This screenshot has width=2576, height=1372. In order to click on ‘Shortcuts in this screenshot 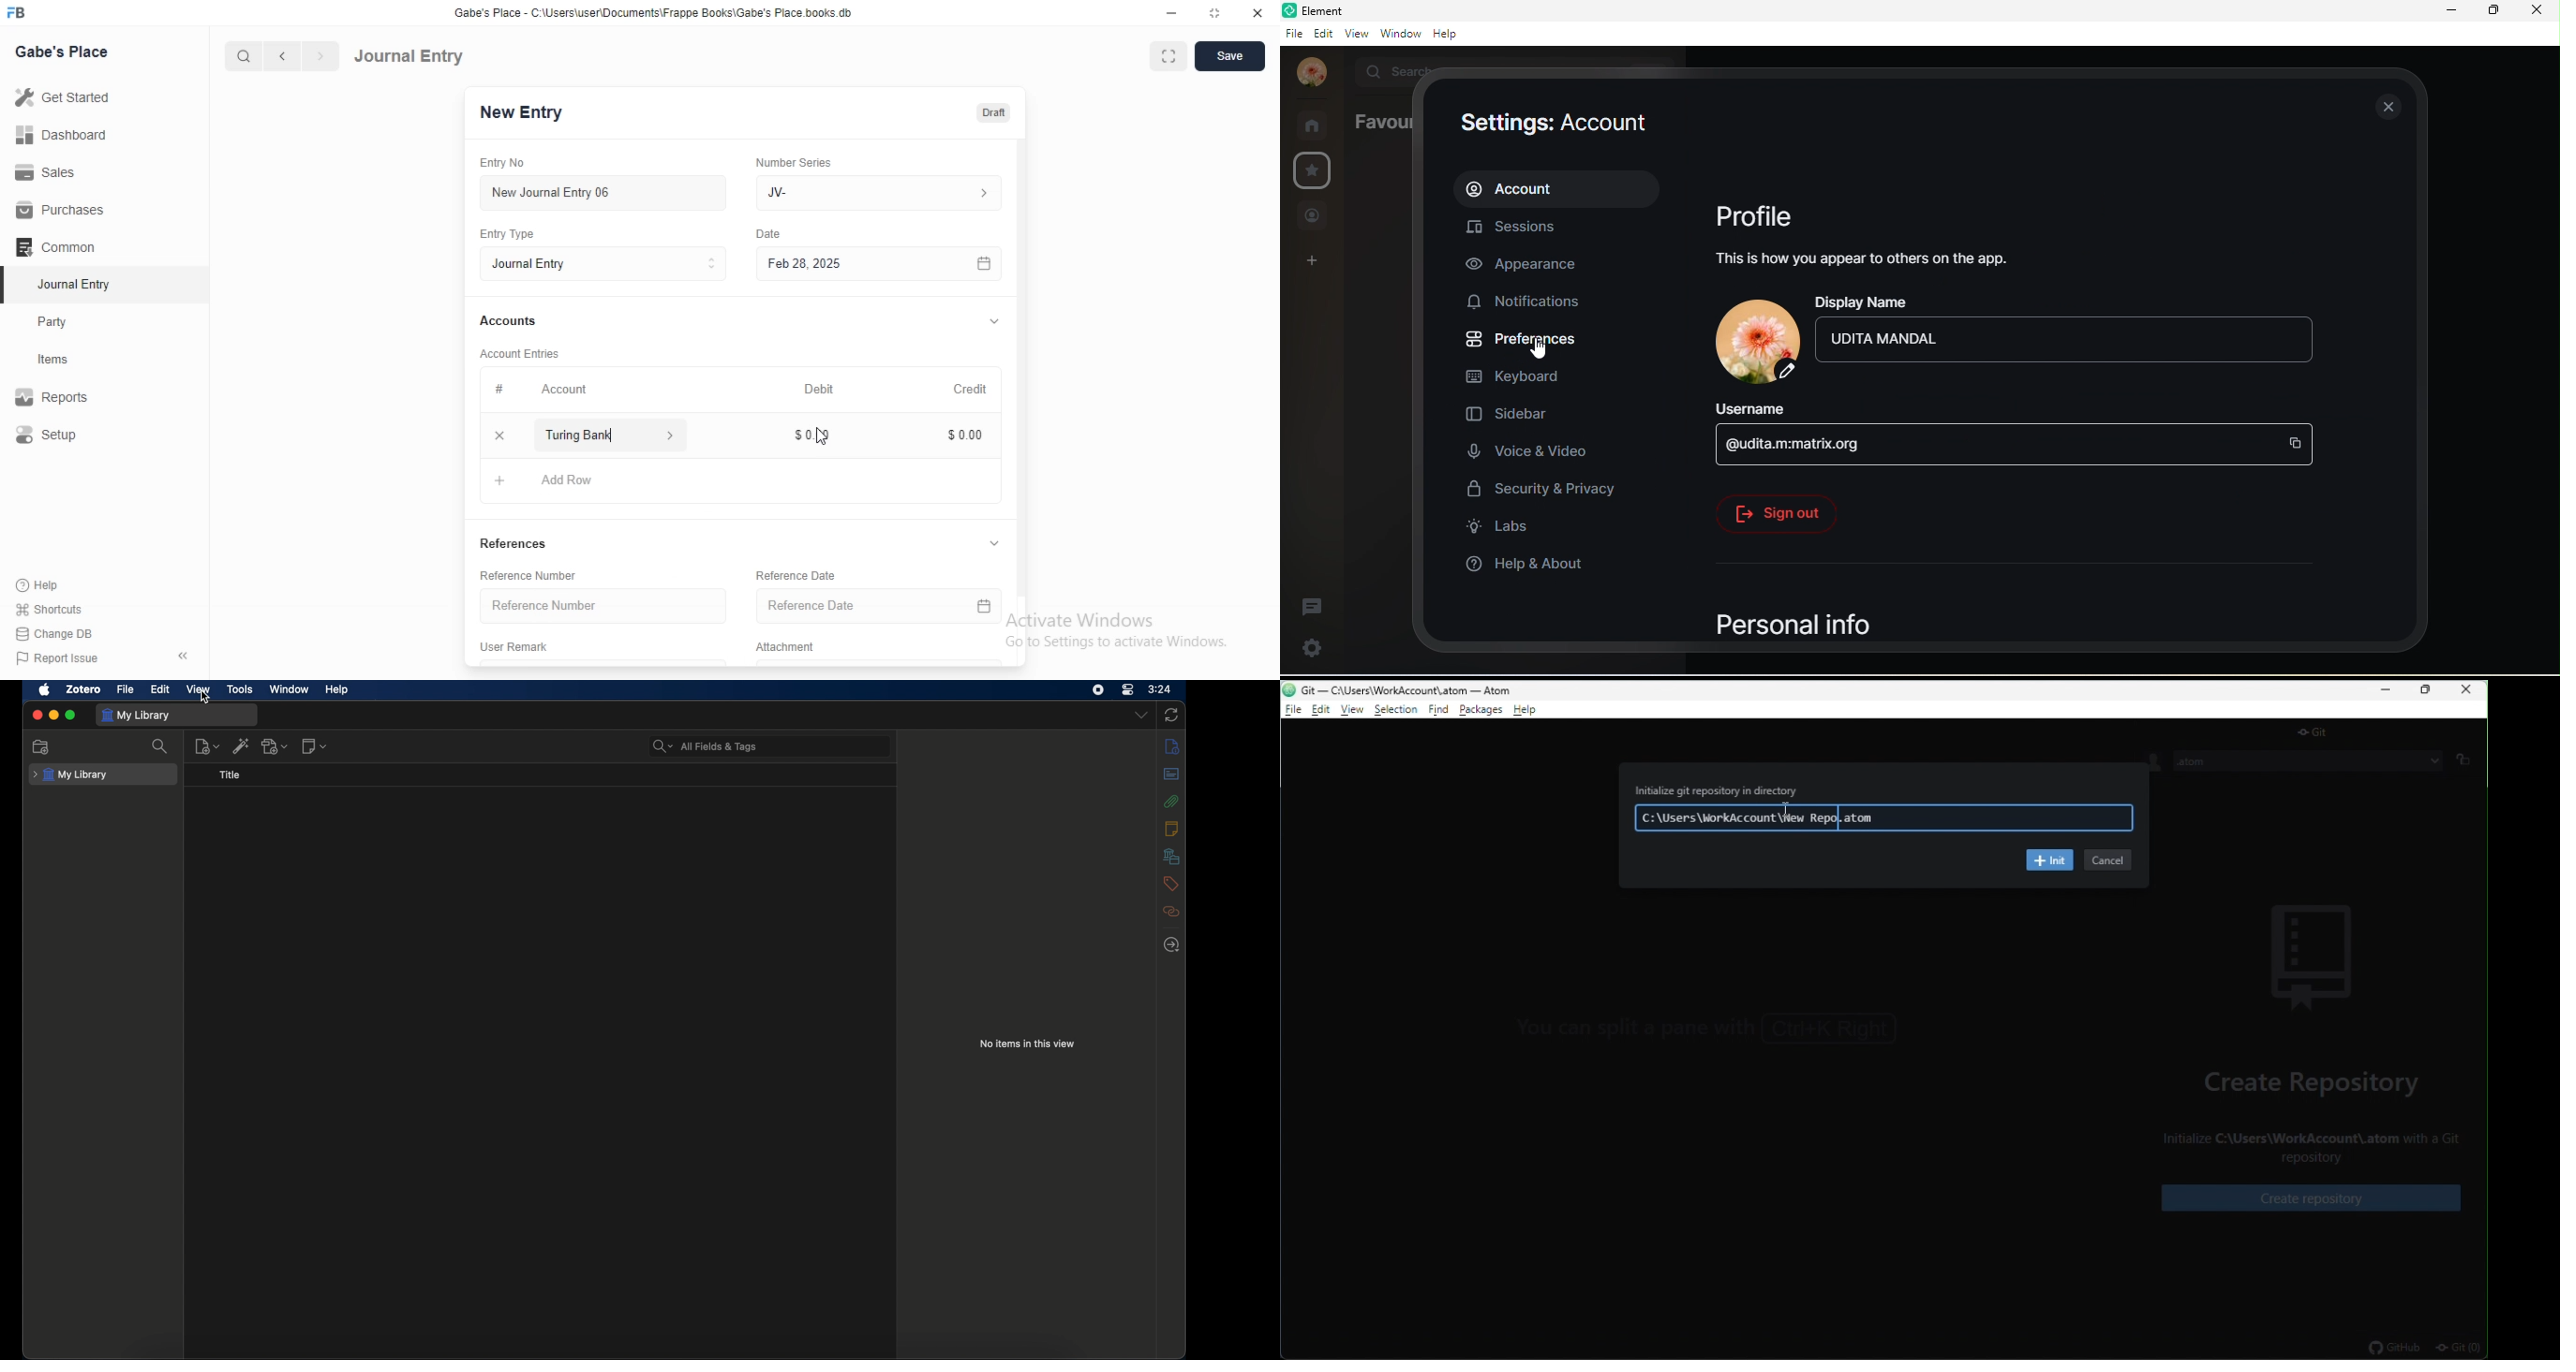, I will do `click(62, 609)`.